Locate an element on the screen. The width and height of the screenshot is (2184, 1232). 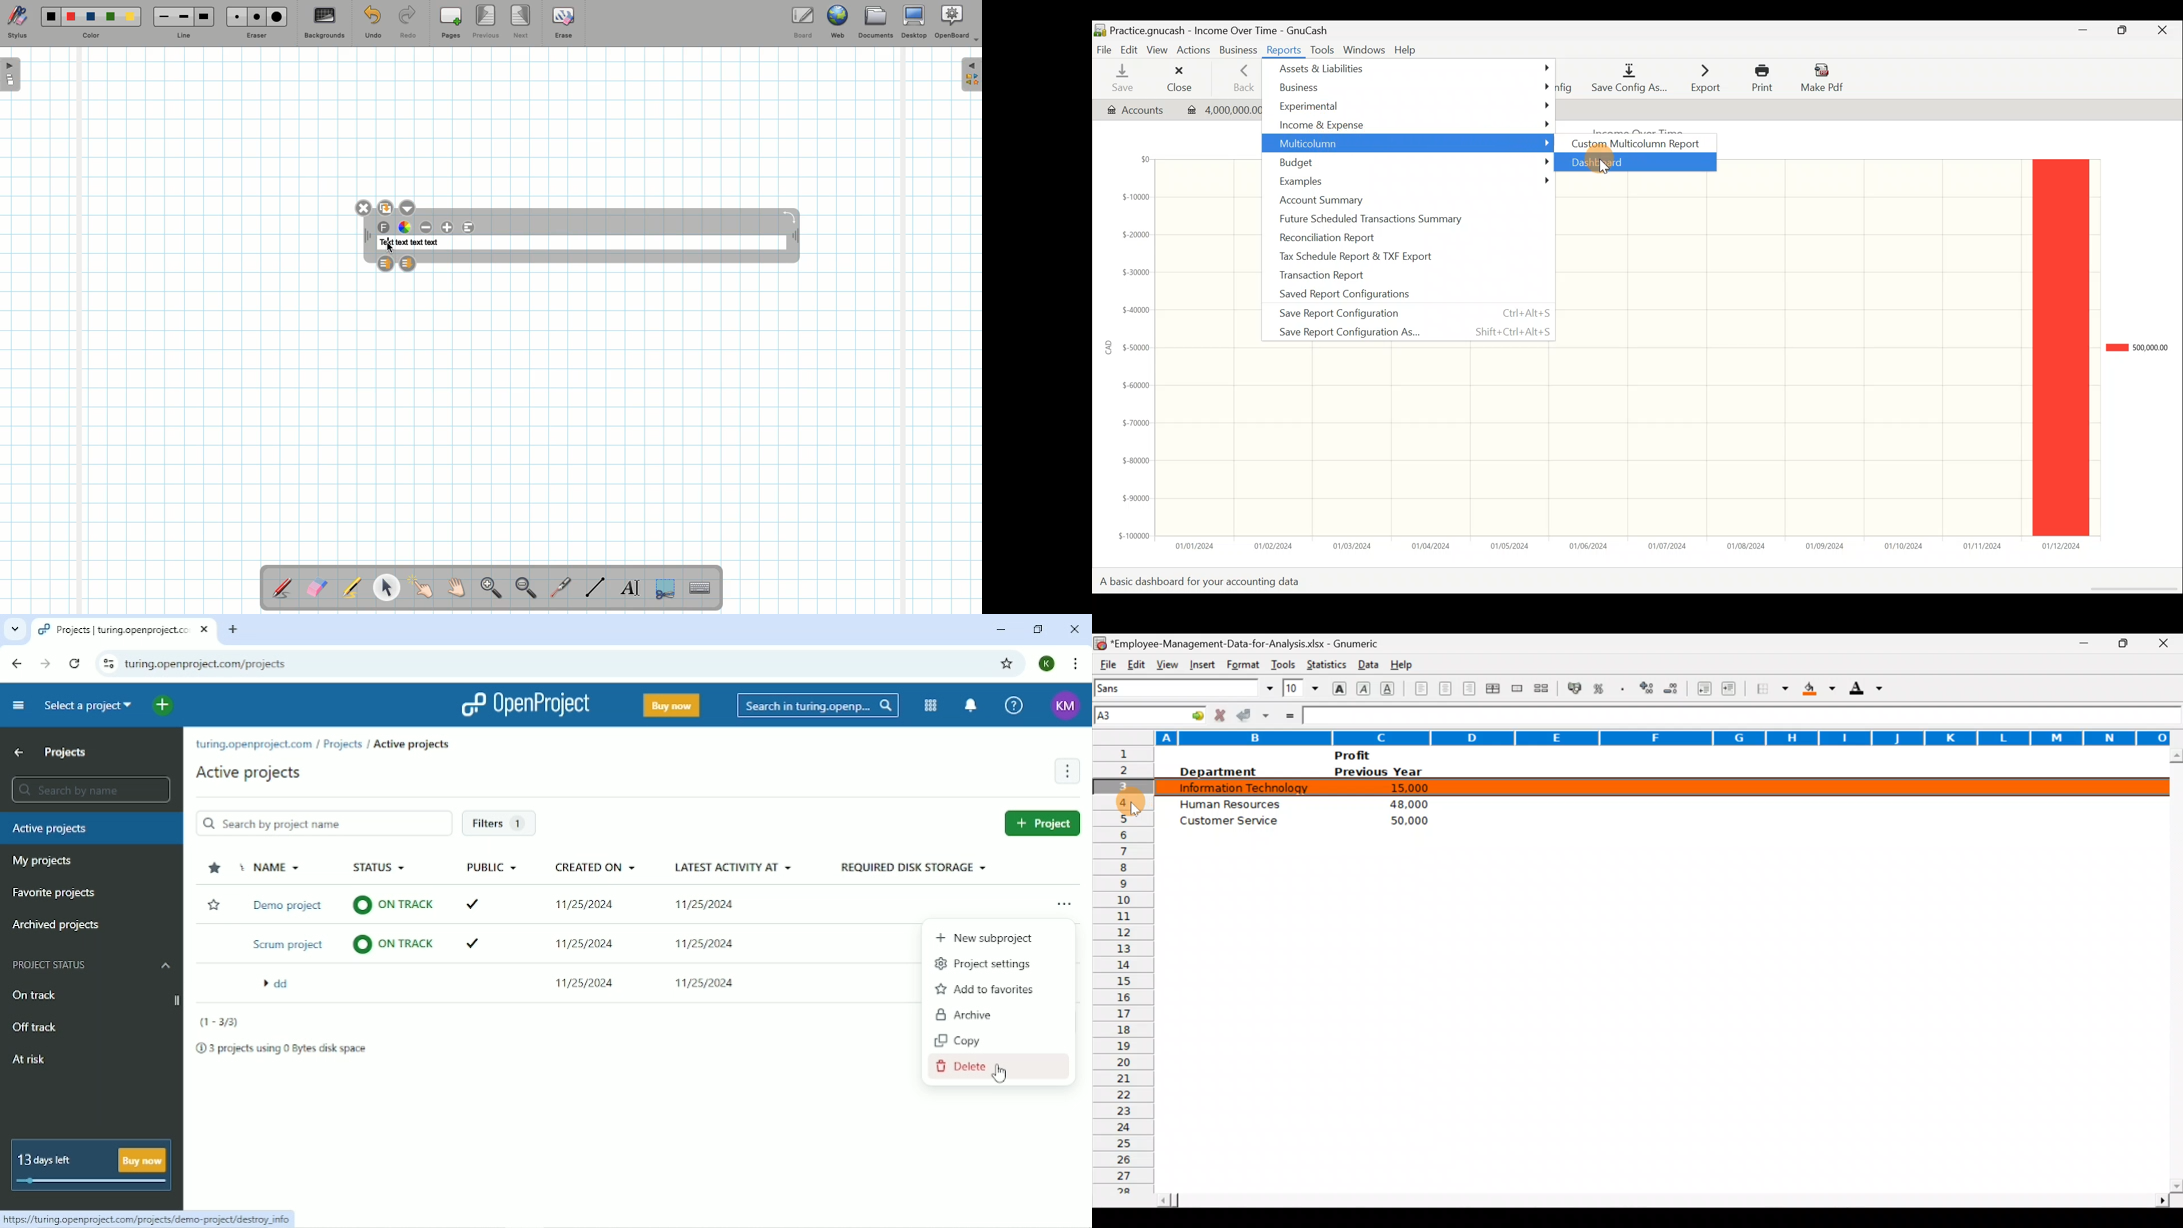
Active projects is located at coordinates (249, 773).